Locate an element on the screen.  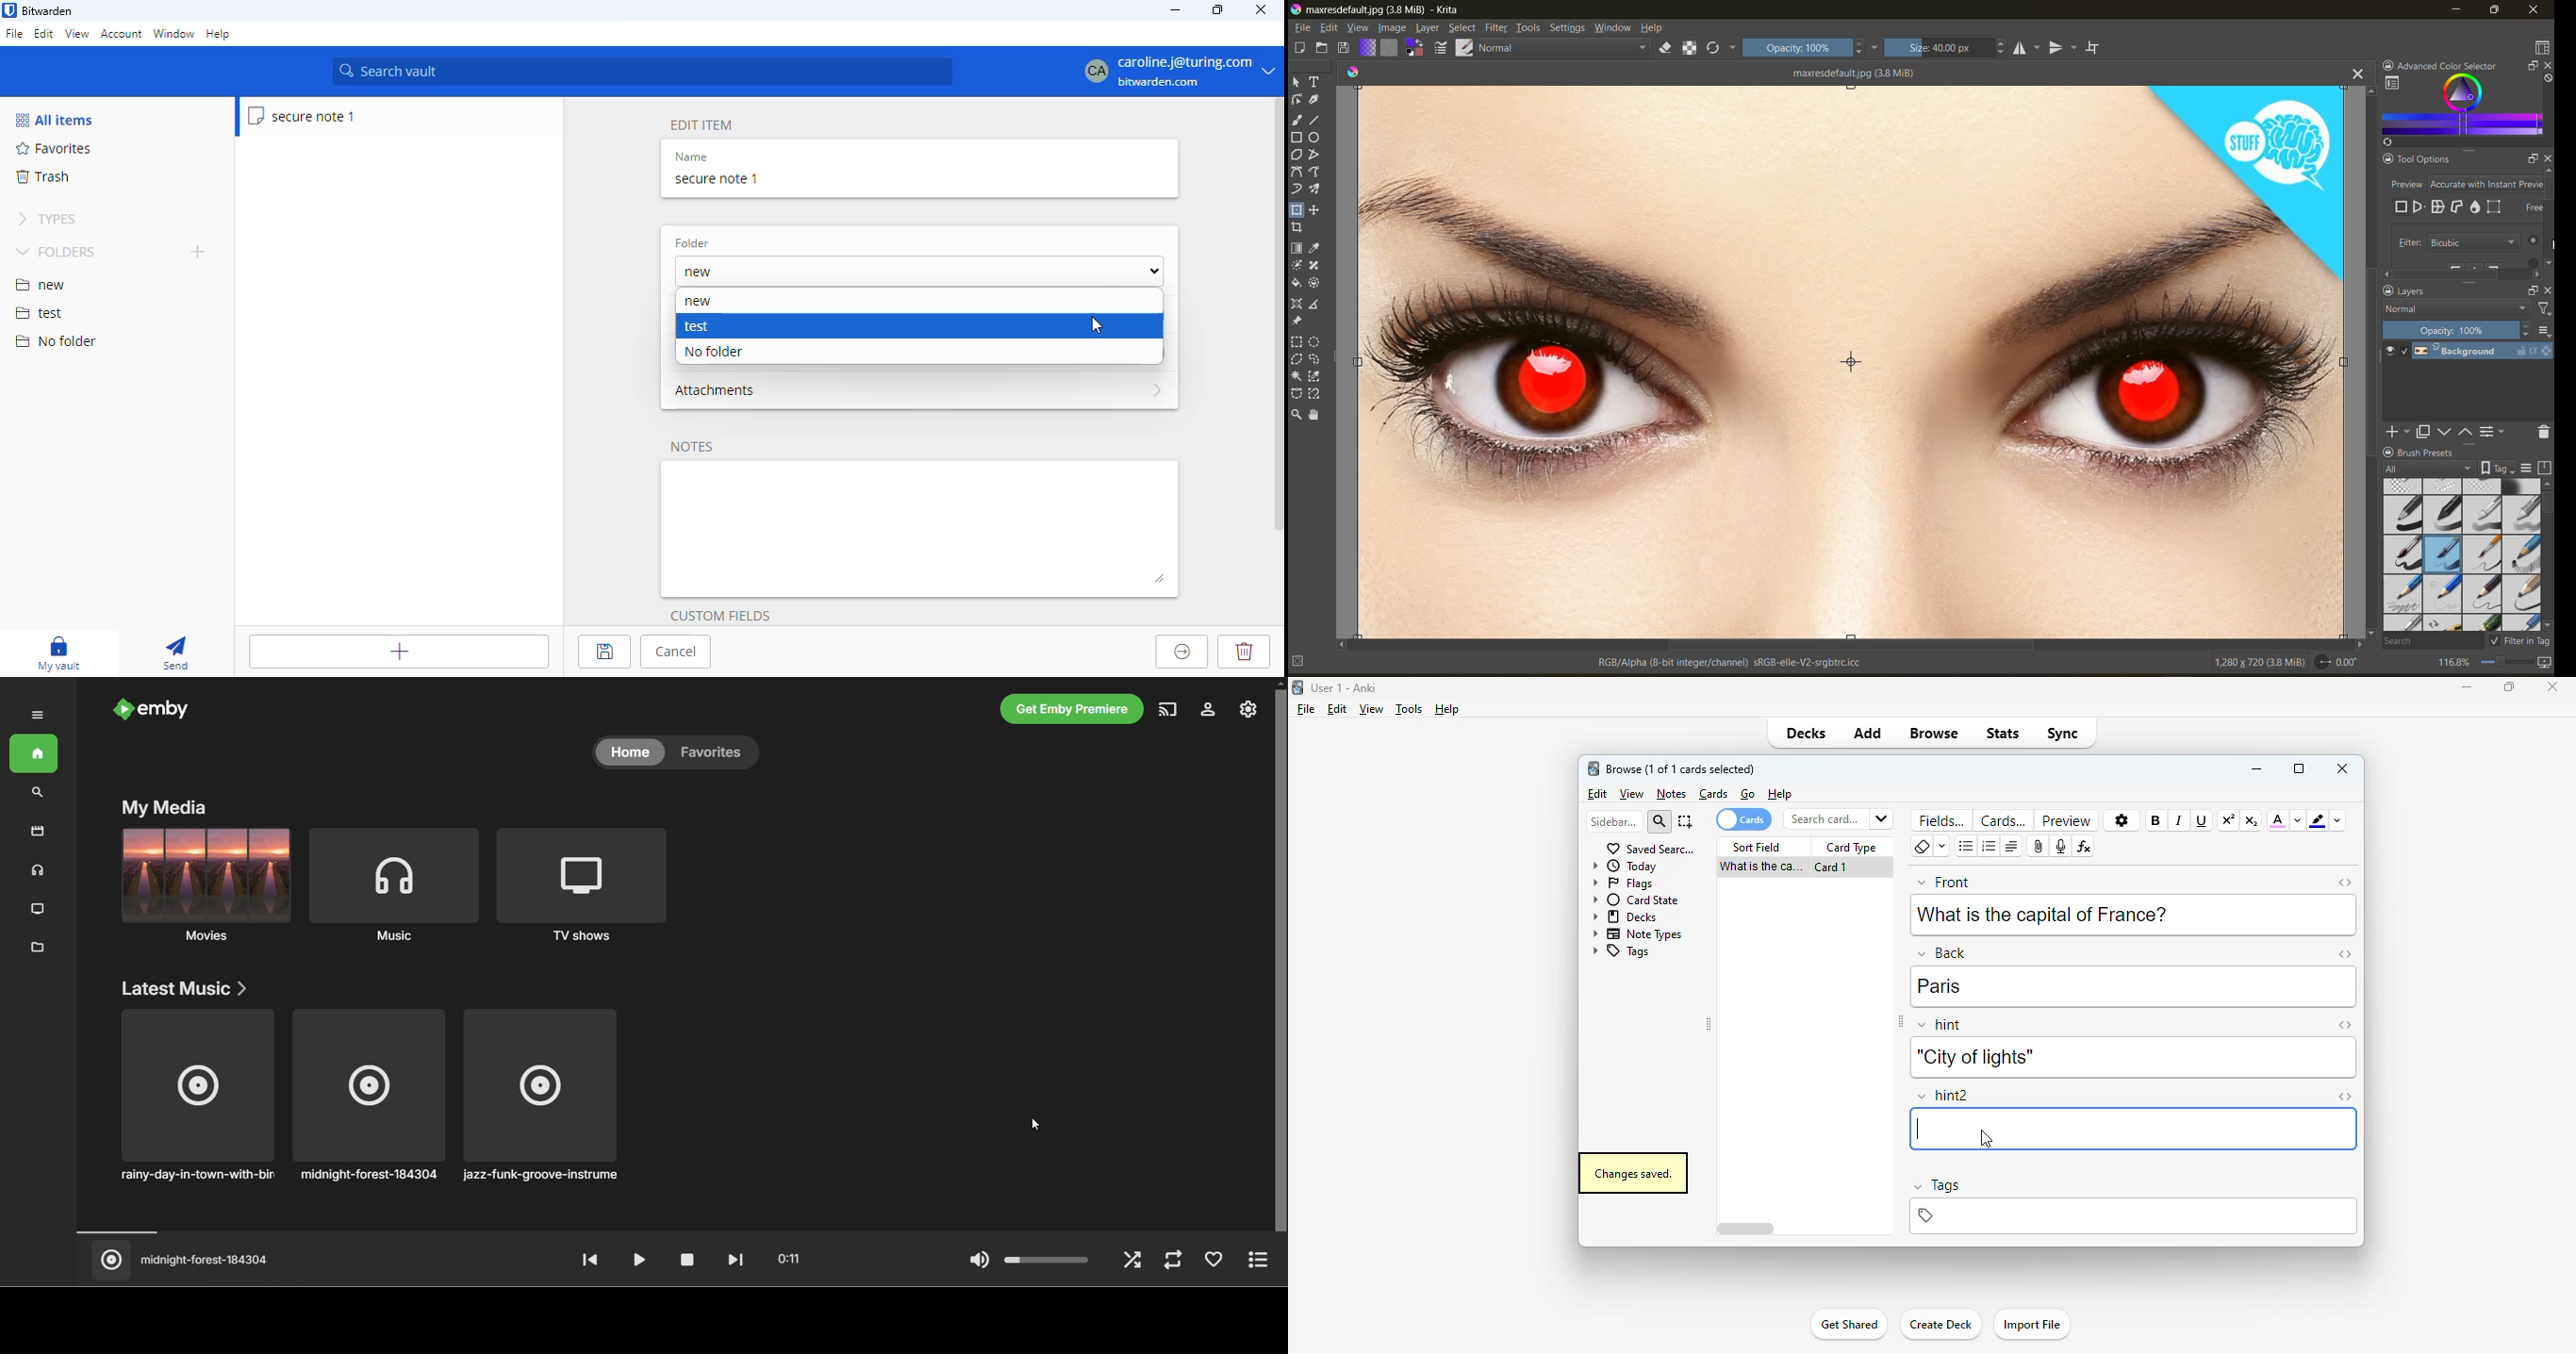
what is the capital of France? is located at coordinates (2042, 913).